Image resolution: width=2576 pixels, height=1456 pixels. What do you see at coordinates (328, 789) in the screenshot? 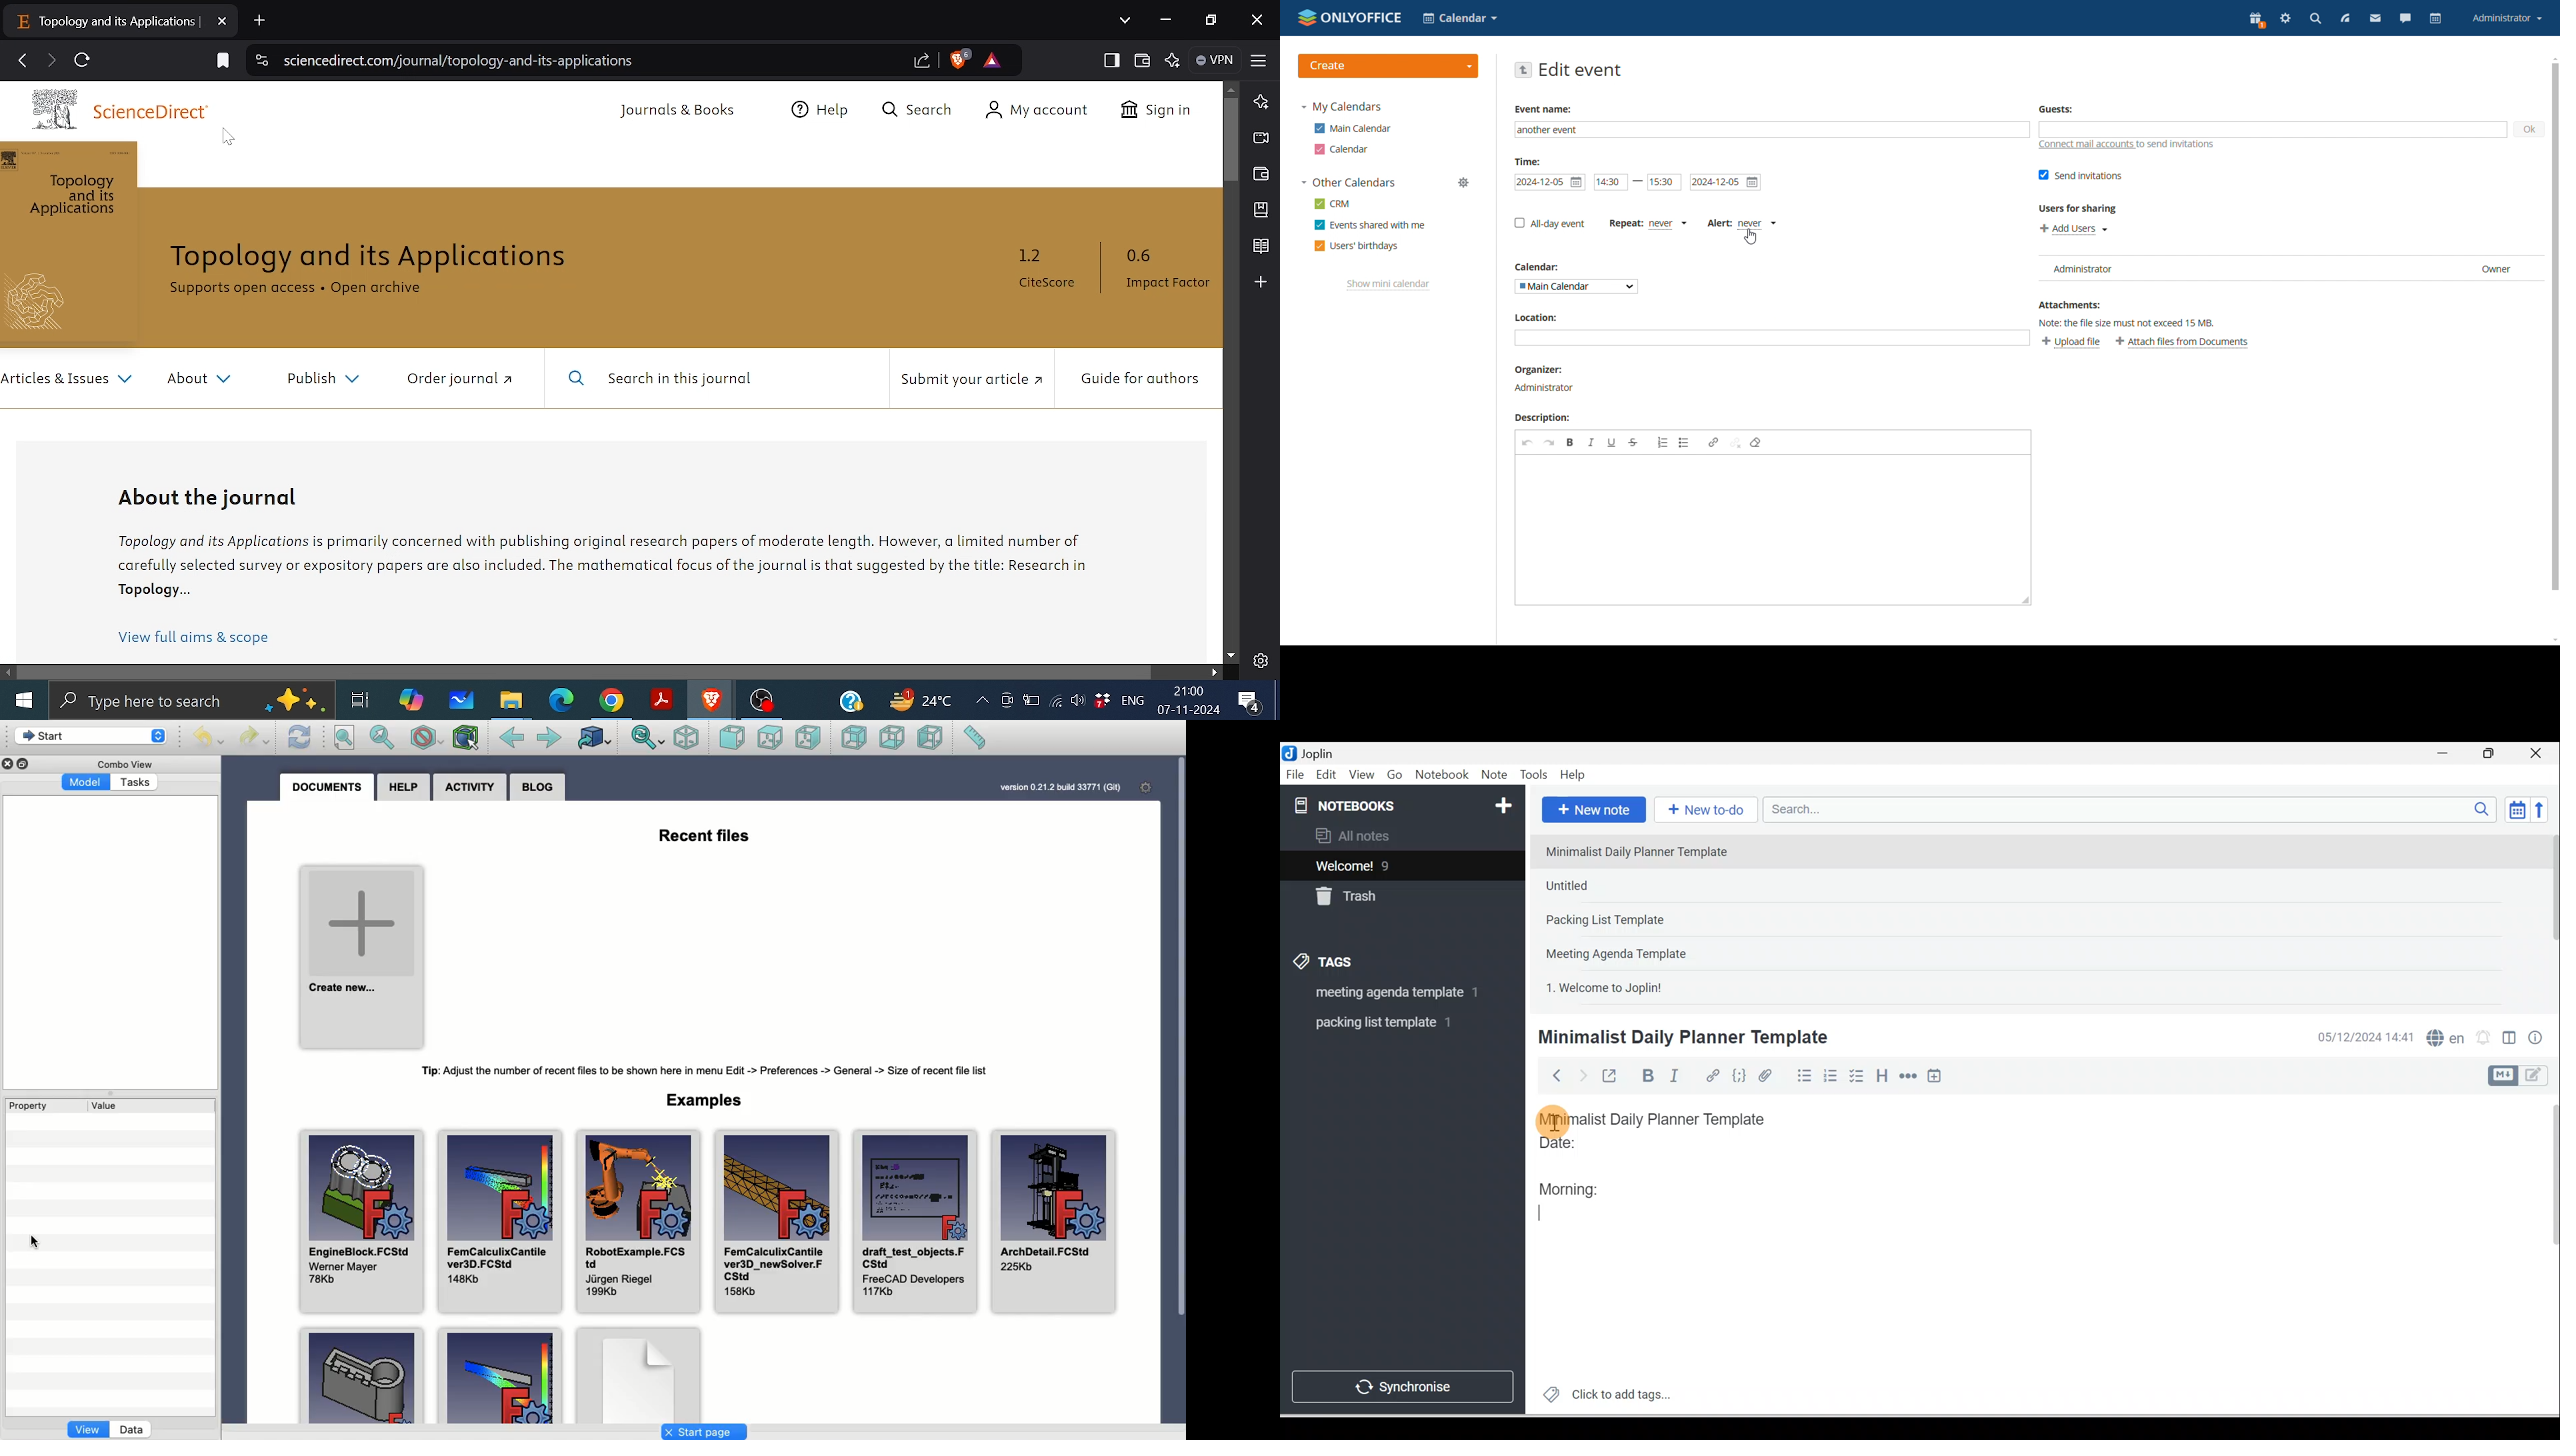
I see `Documents` at bounding box center [328, 789].